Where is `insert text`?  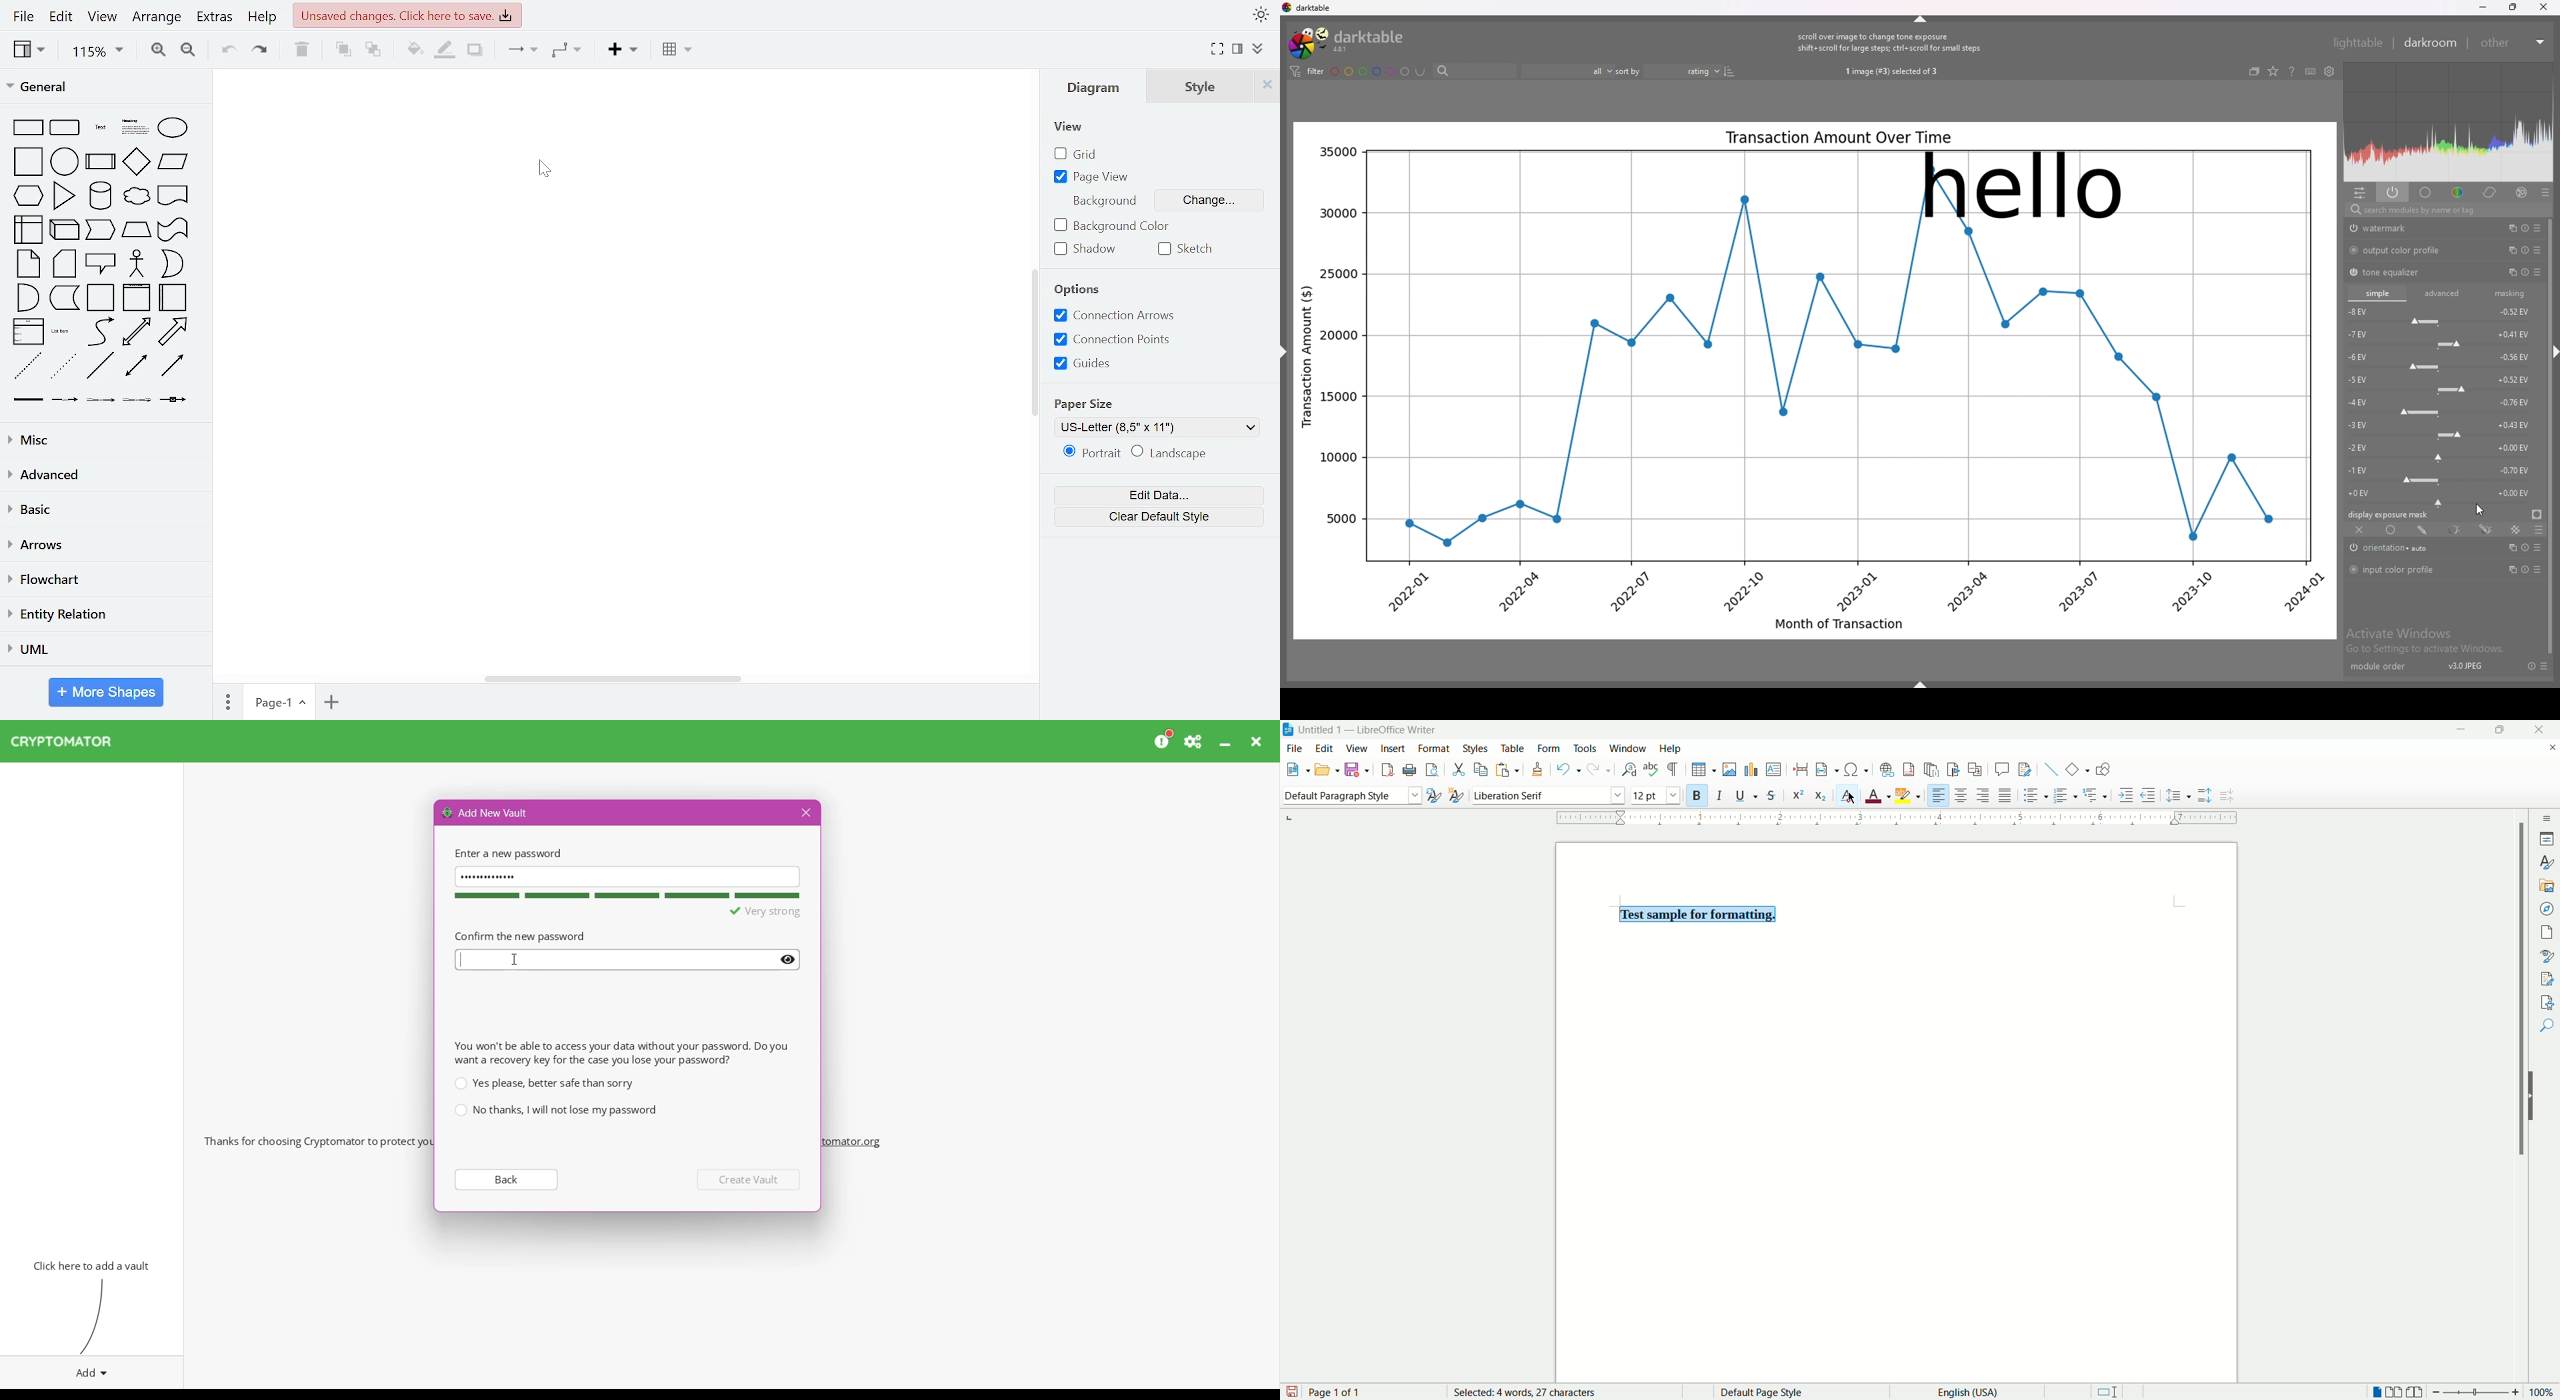
insert text is located at coordinates (1771, 769).